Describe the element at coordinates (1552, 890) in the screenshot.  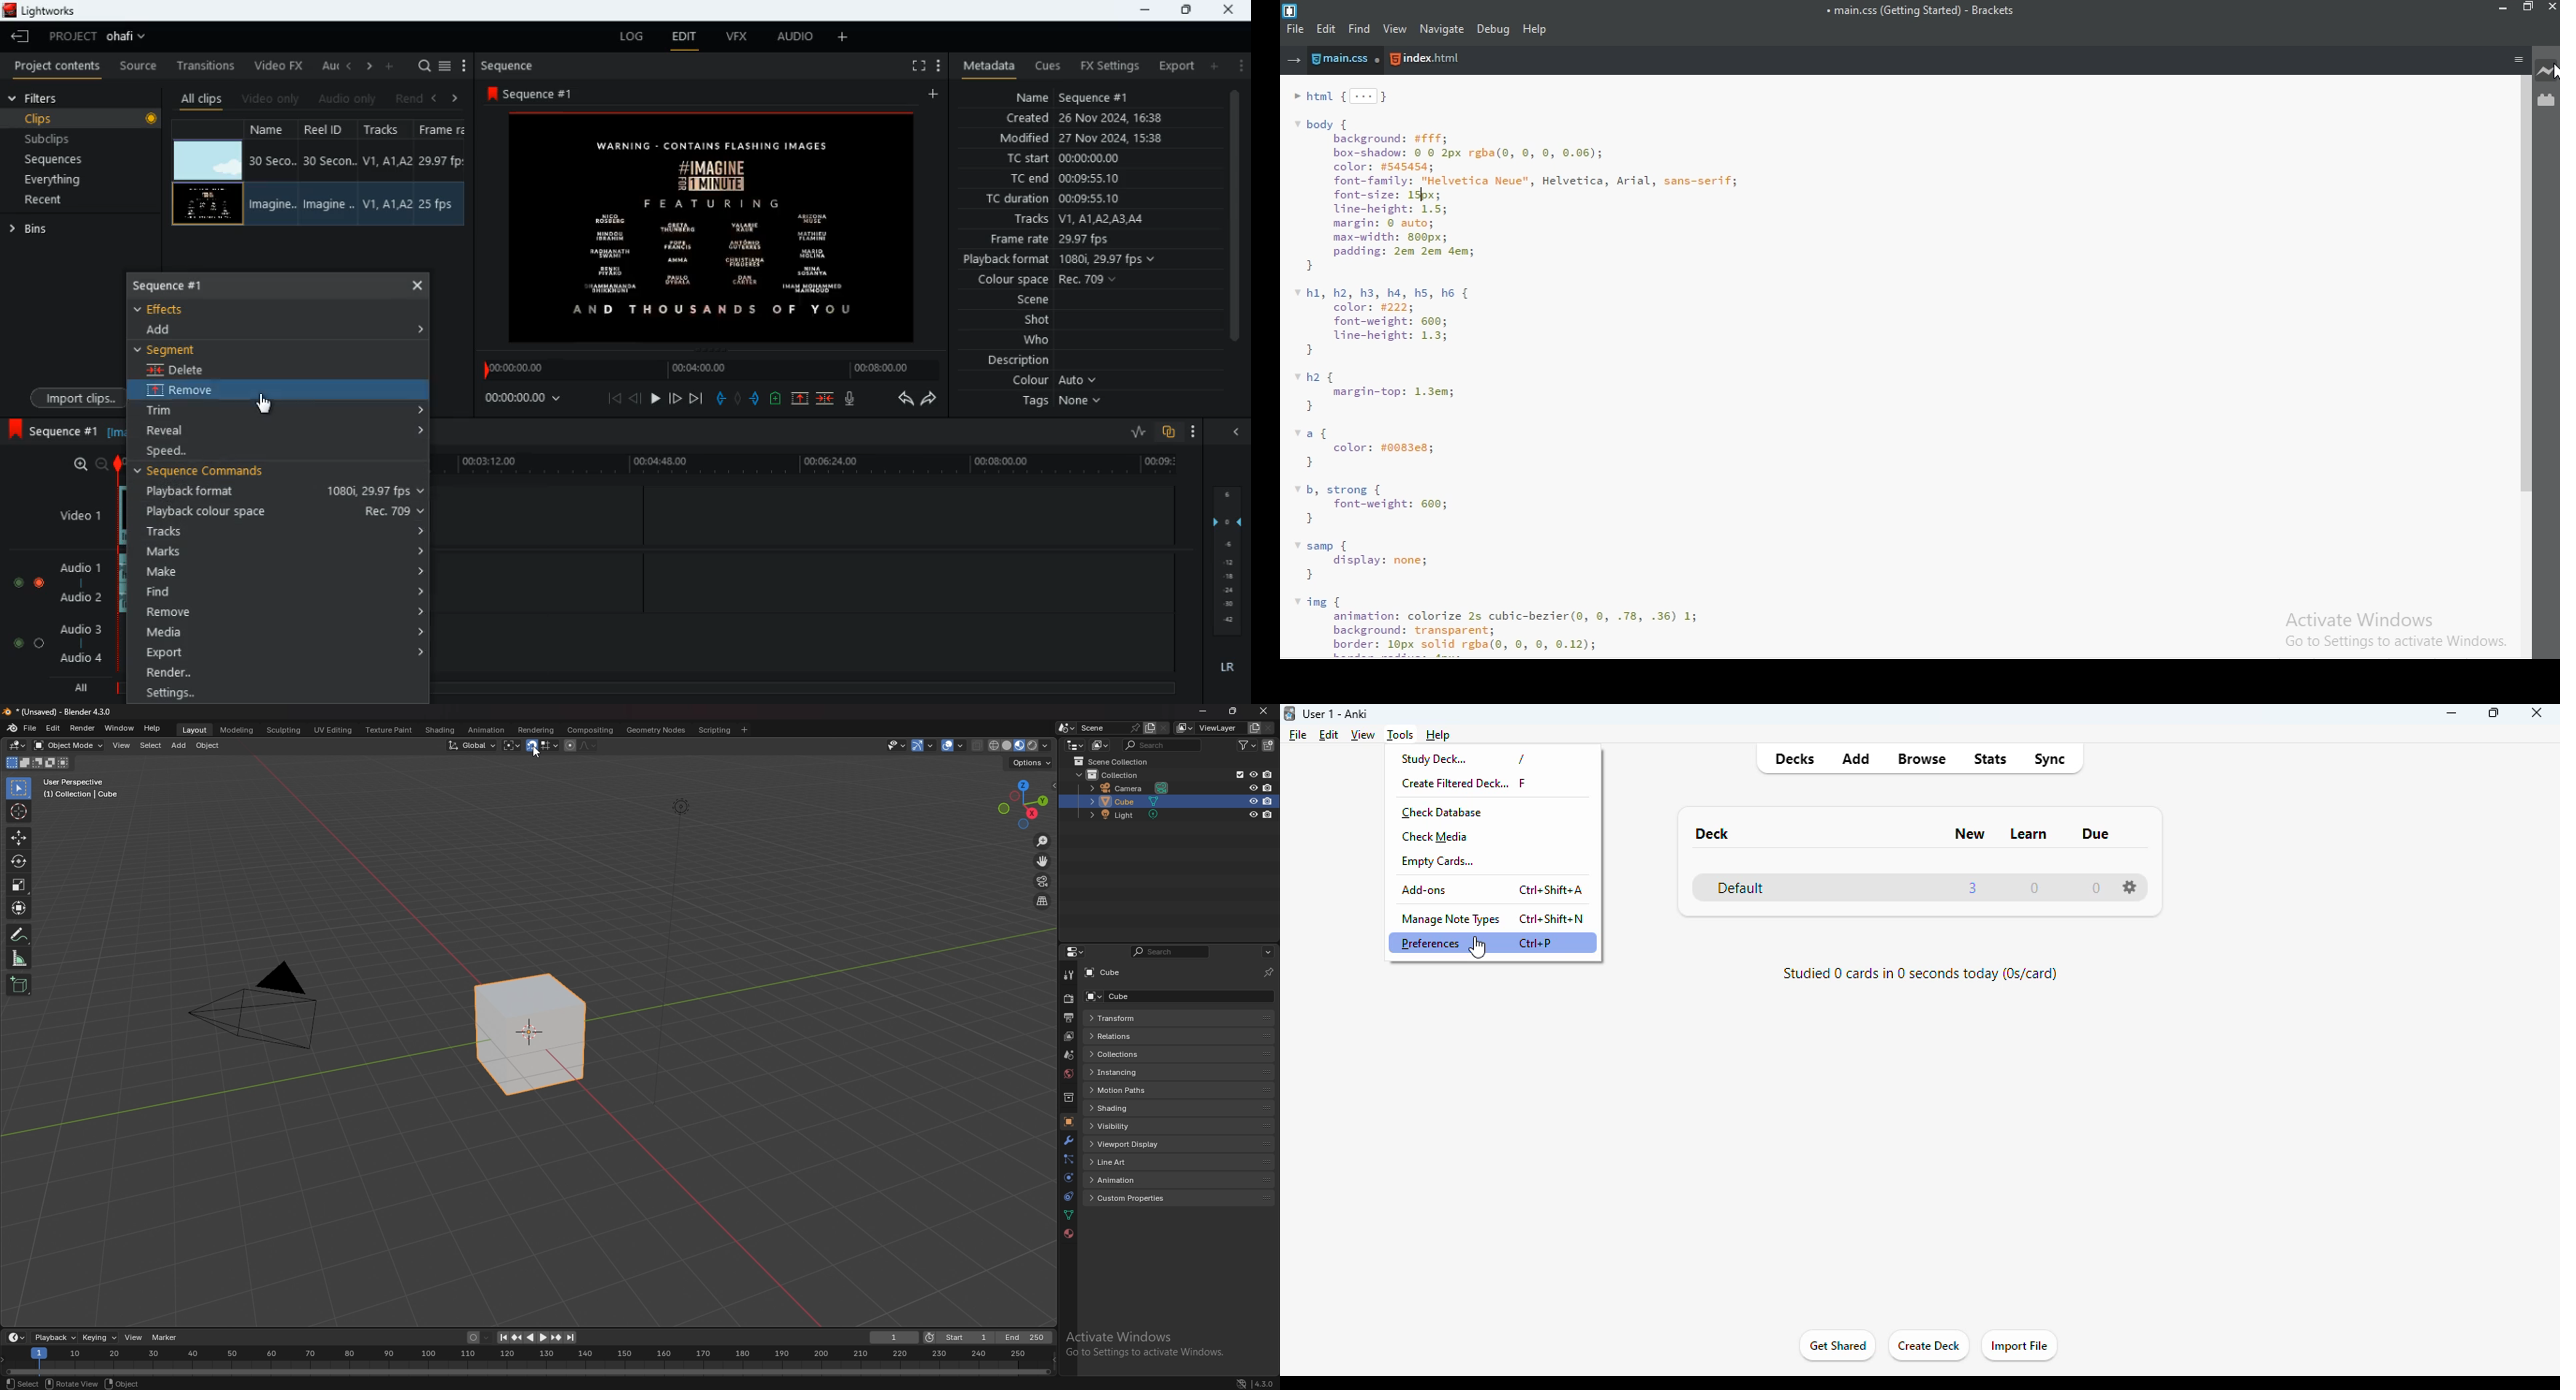
I see `Ctrl+Shift+A` at that location.